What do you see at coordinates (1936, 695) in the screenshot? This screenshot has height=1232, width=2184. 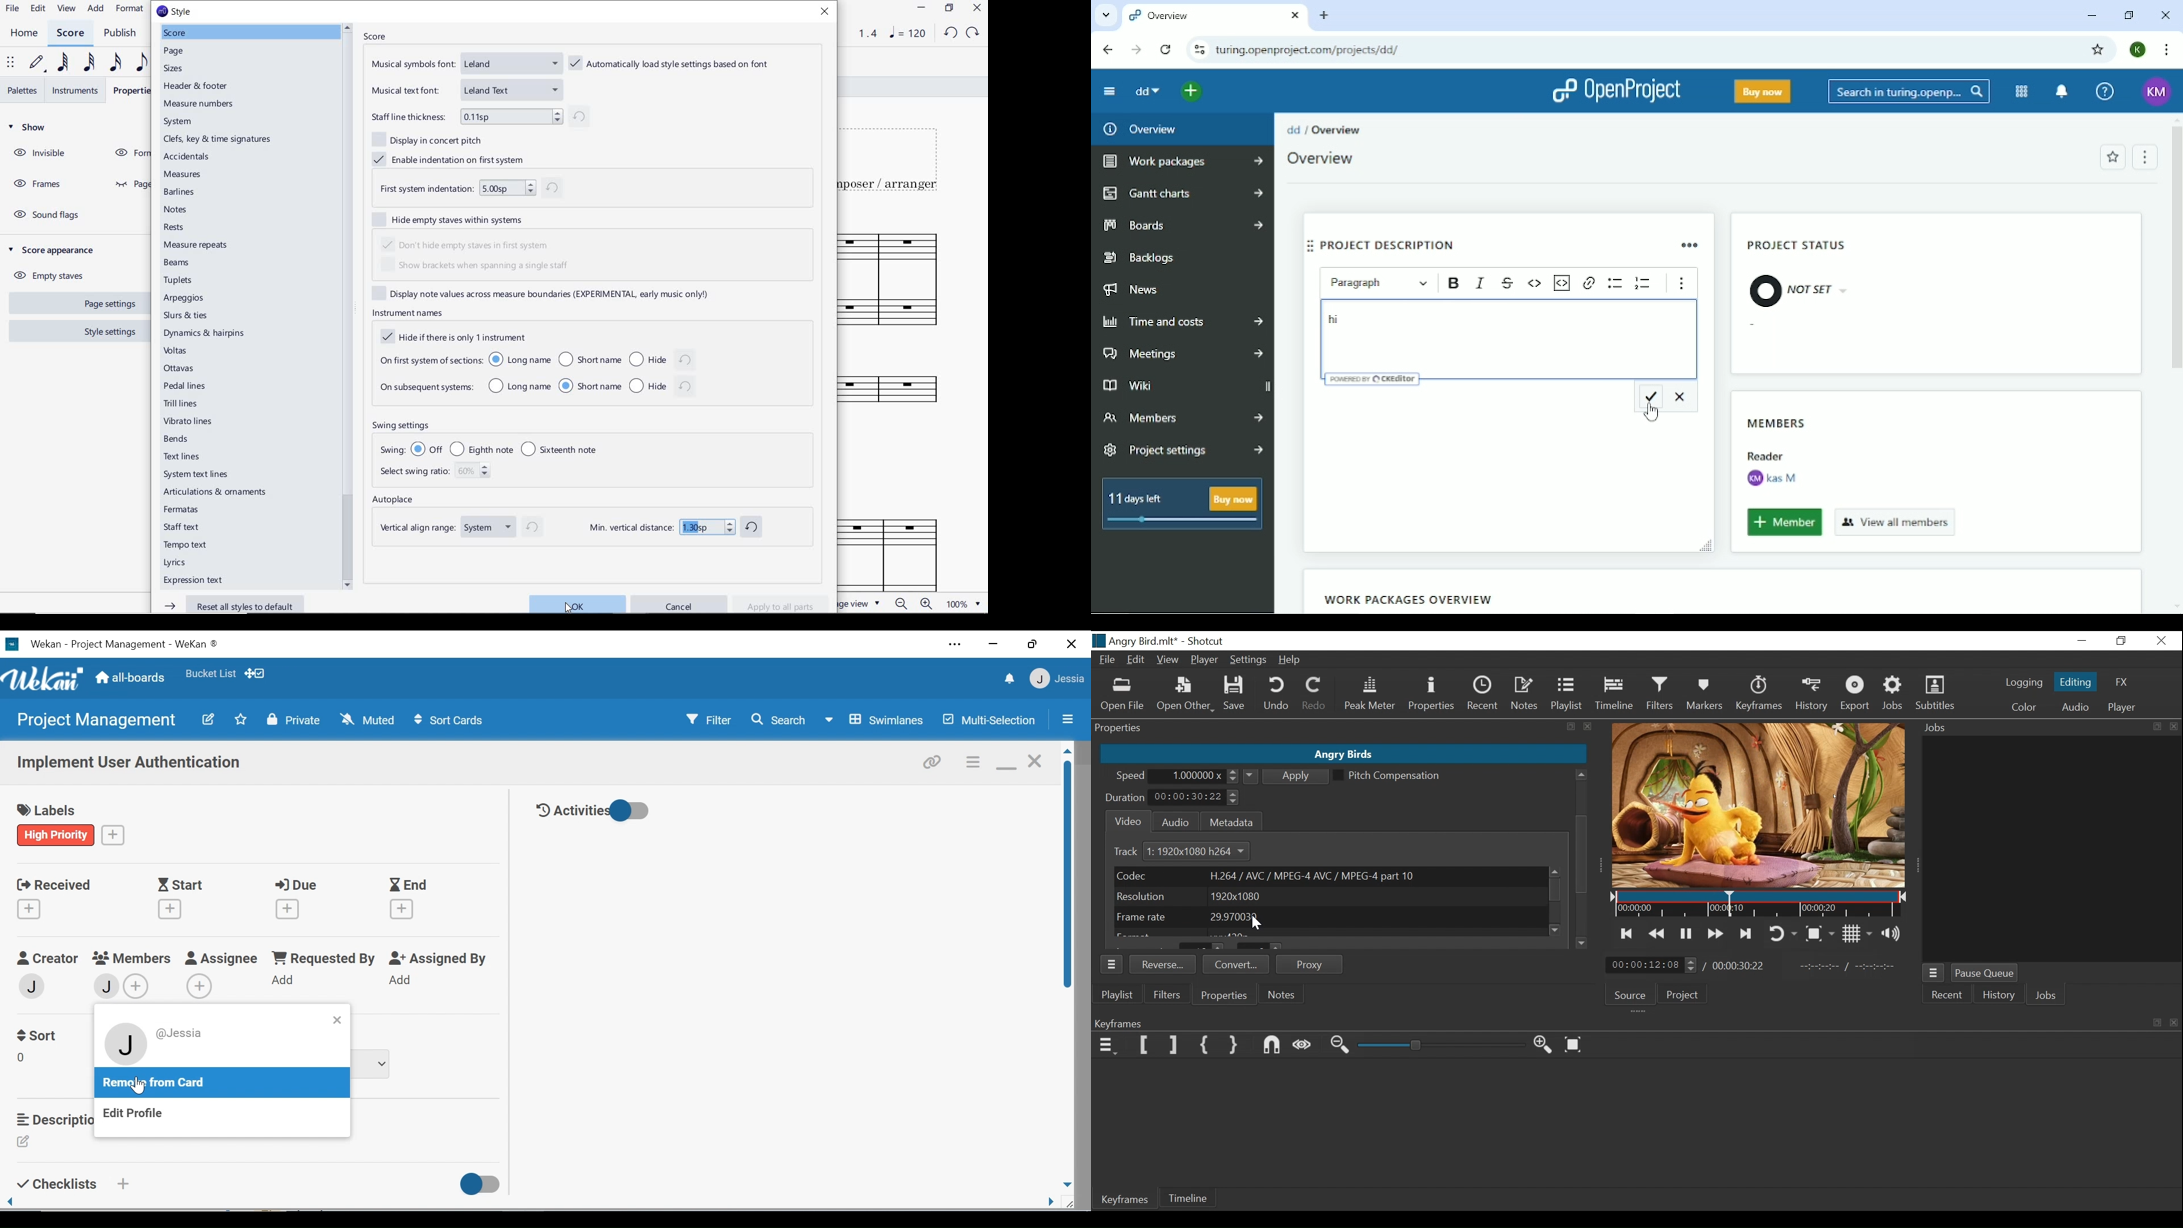 I see `Subtitles` at bounding box center [1936, 695].